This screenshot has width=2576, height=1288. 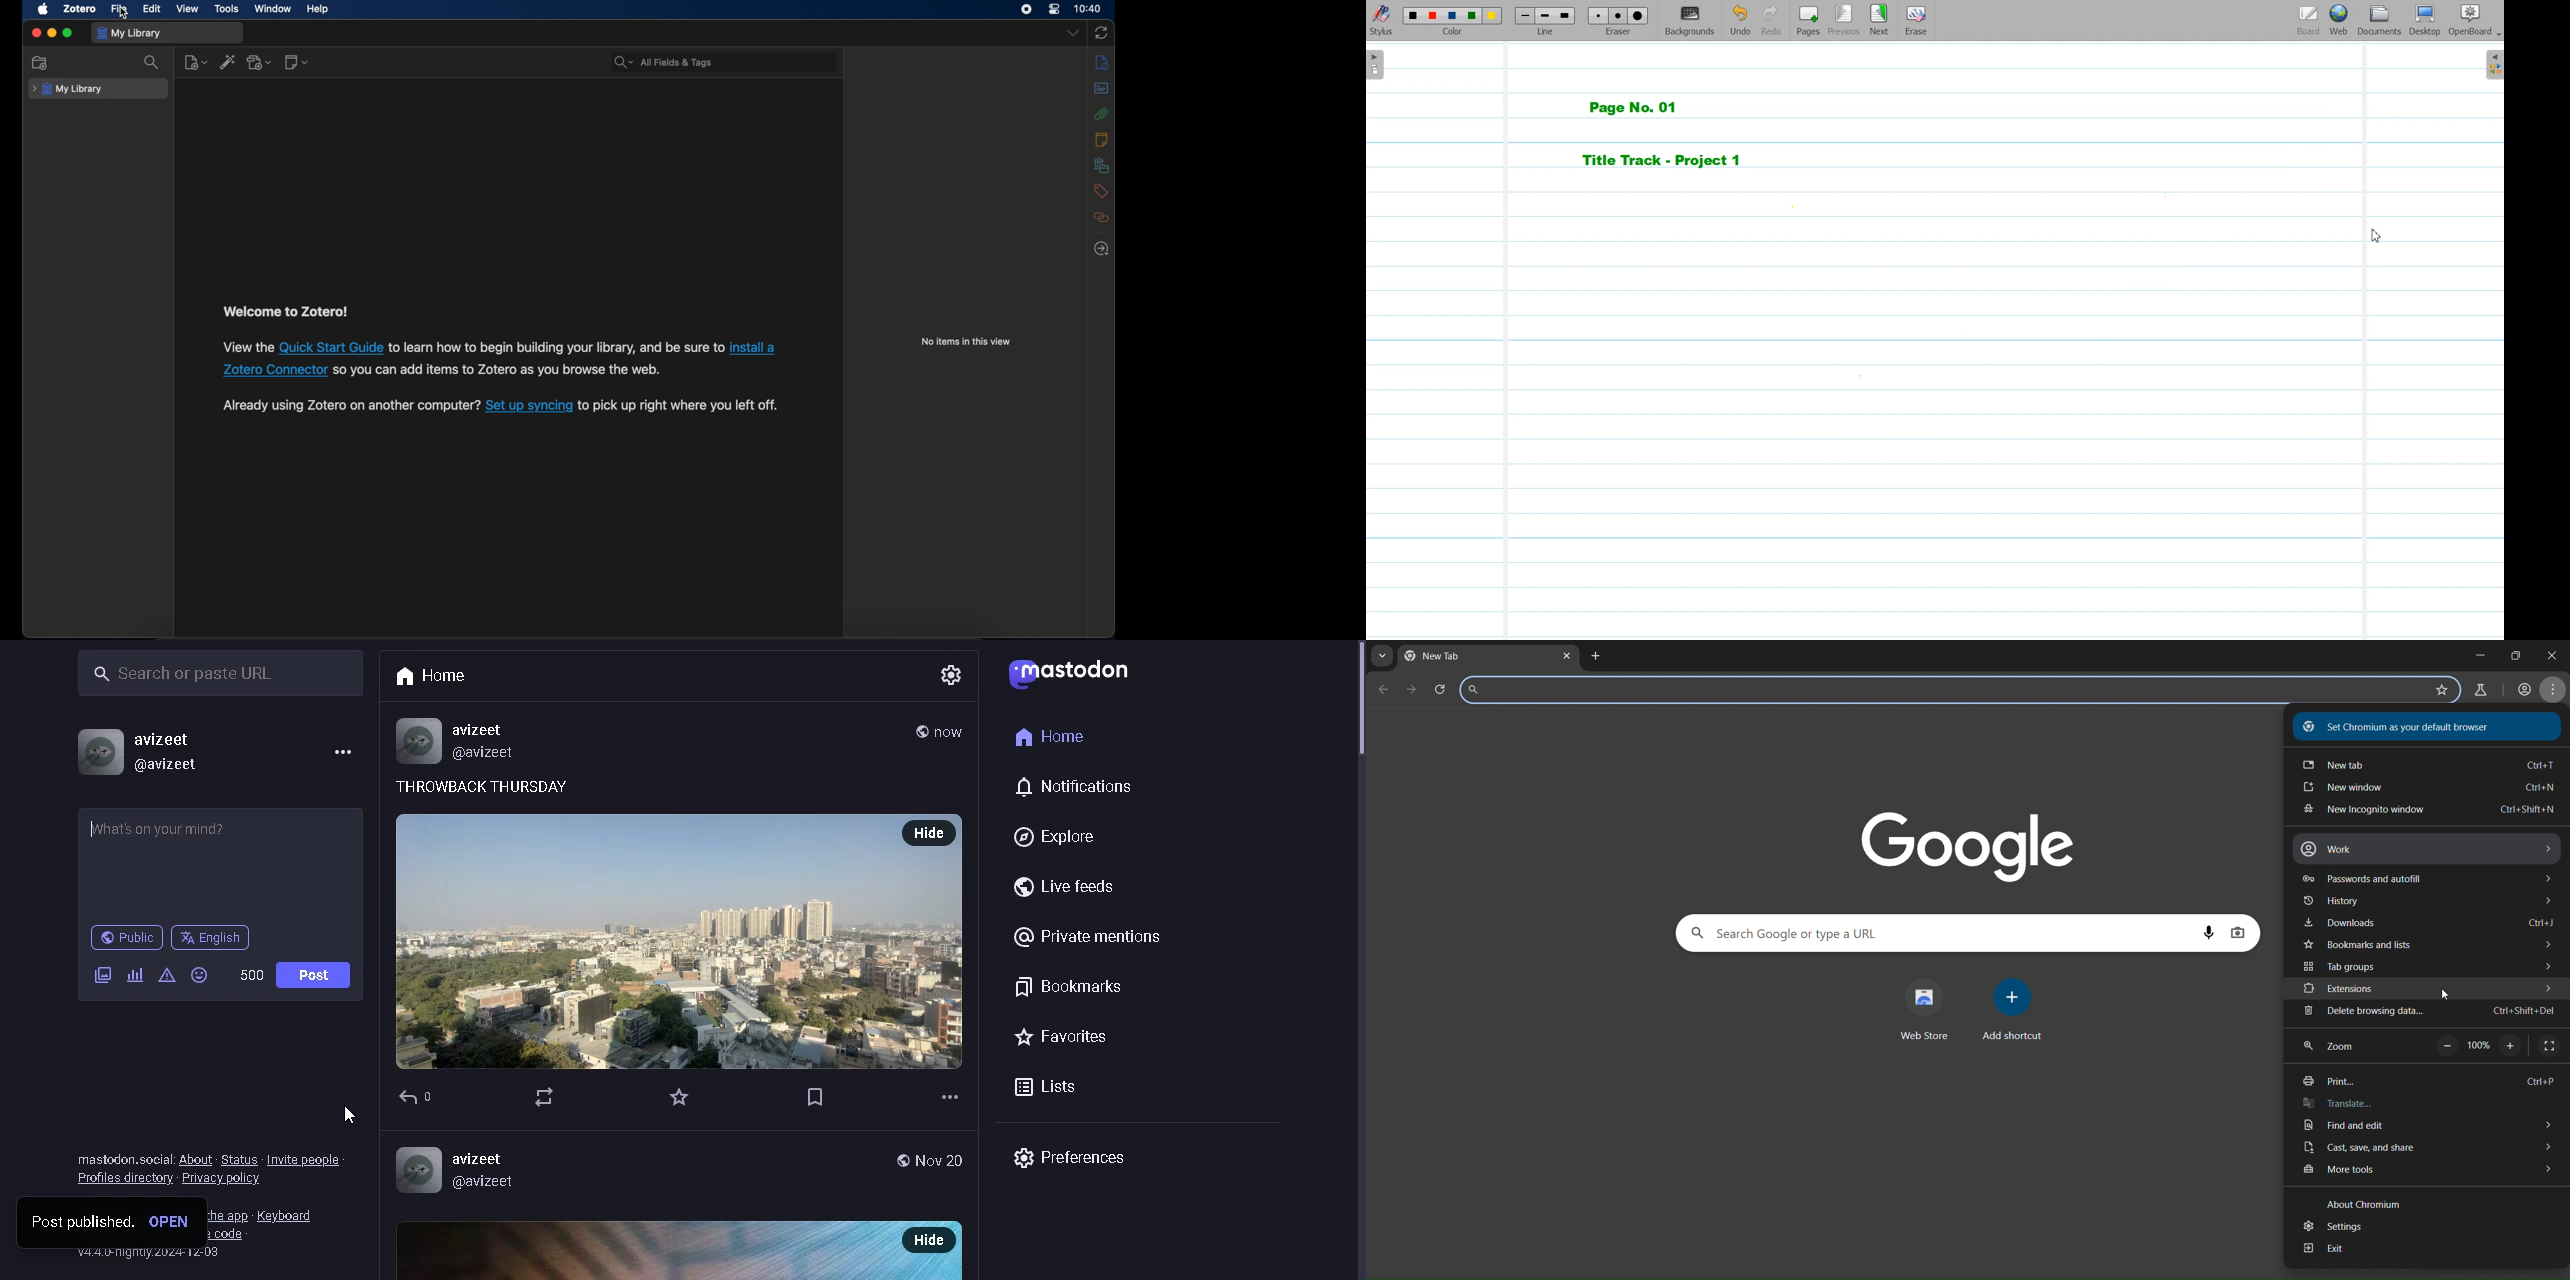 I want to click on no items in this view, so click(x=967, y=341).